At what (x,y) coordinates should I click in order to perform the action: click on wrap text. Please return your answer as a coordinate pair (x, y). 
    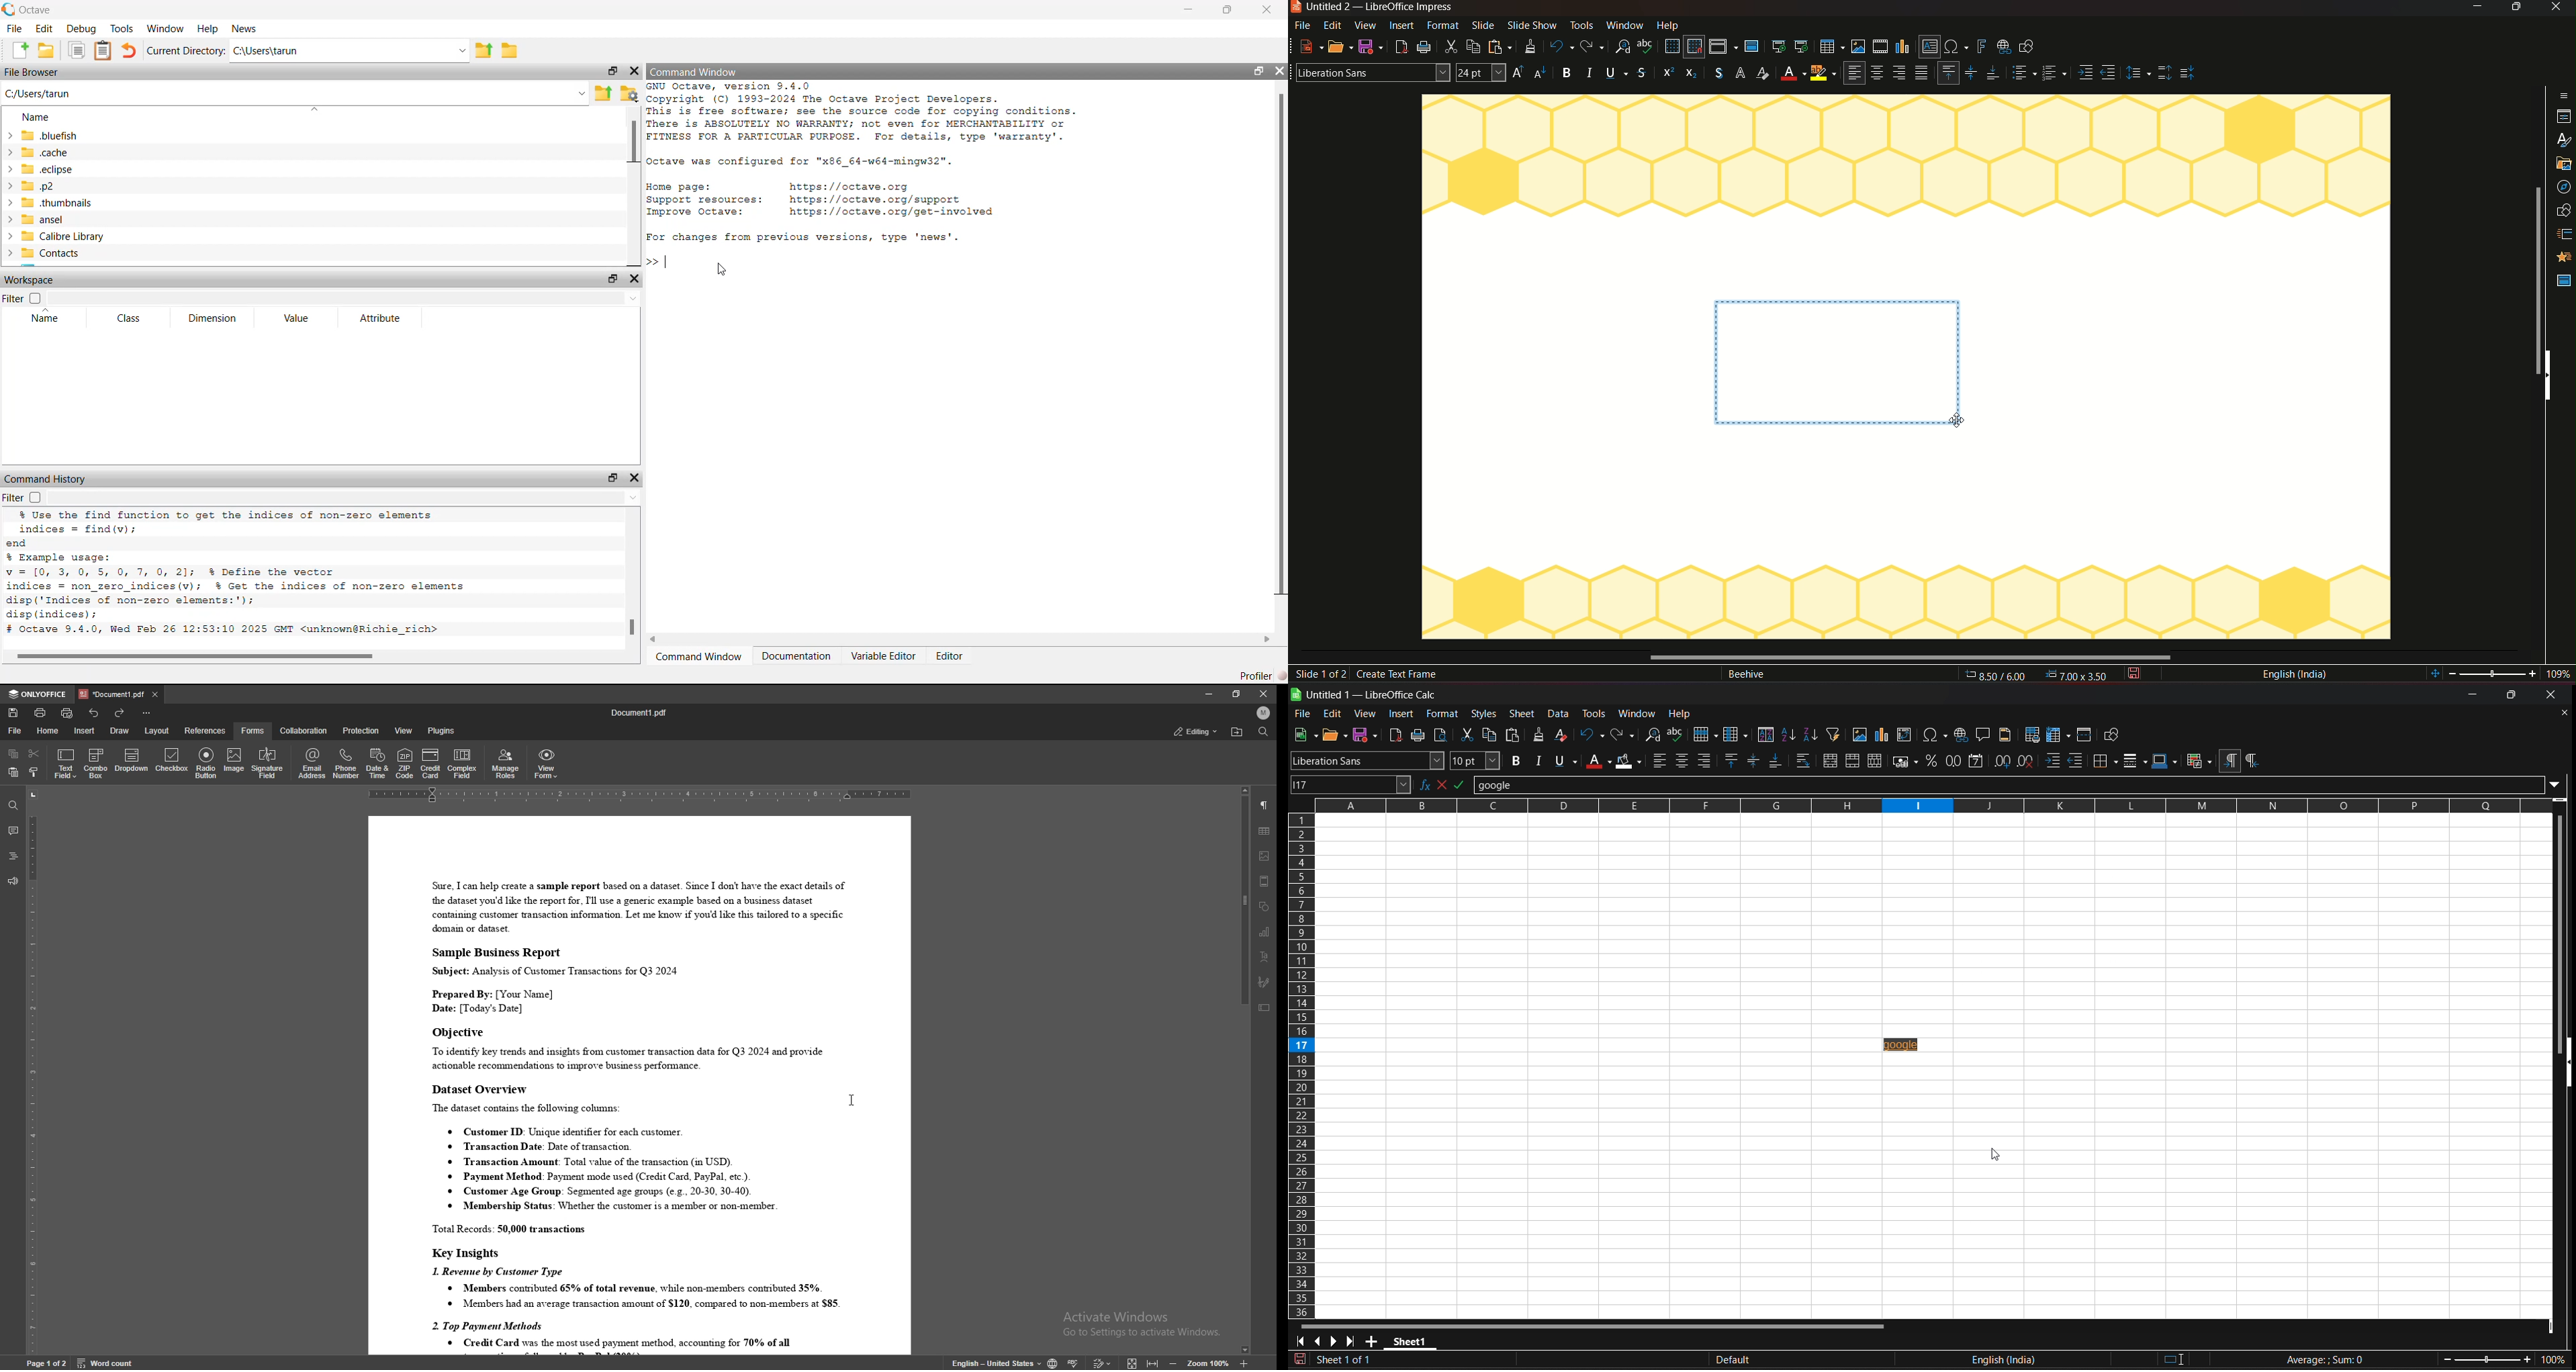
    Looking at the image, I should click on (1804, 761).